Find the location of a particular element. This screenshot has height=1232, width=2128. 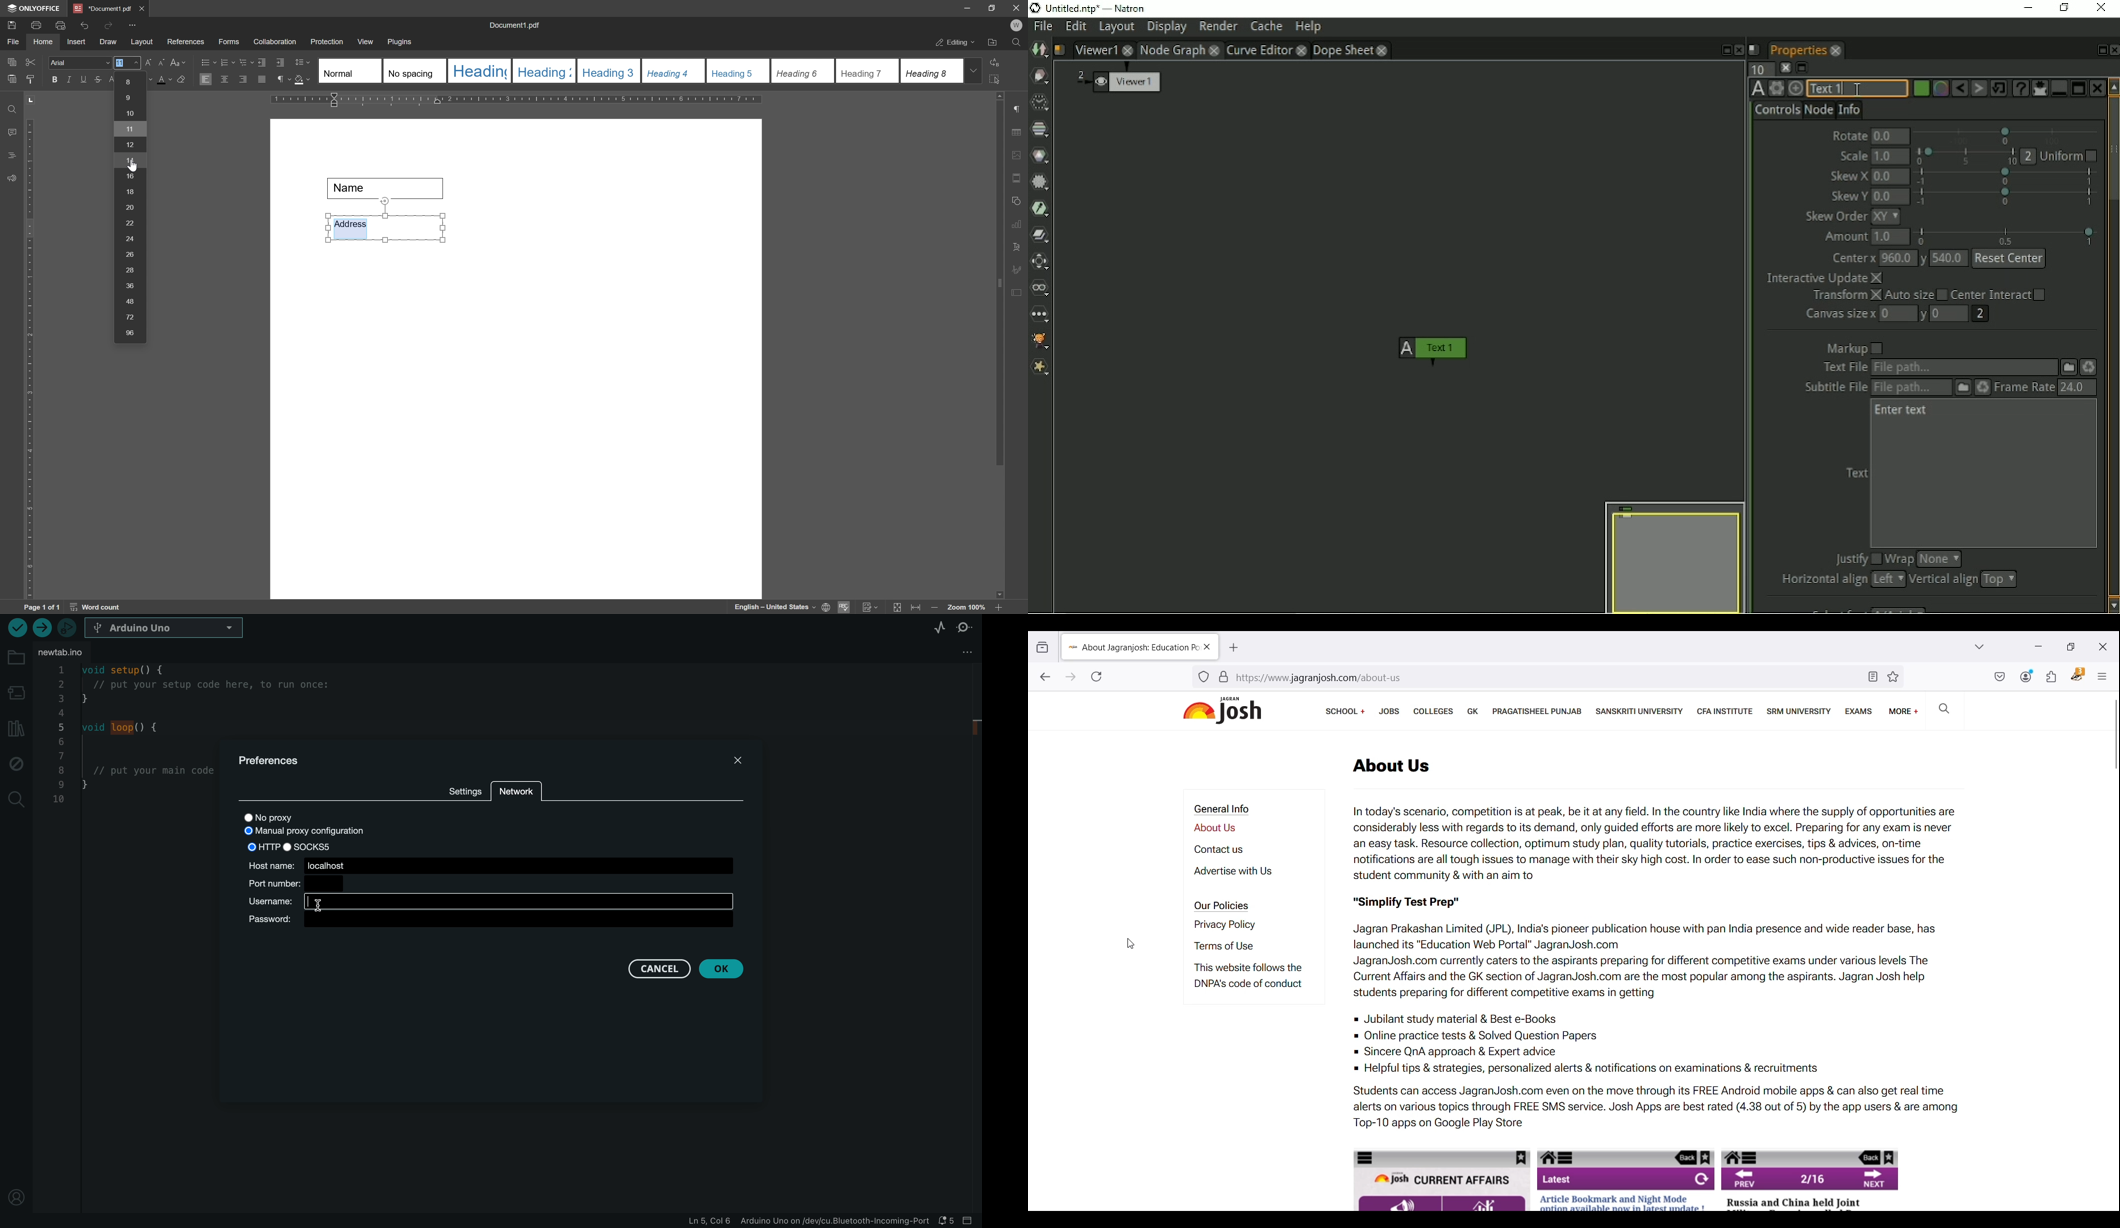

zoom out is located at coordinates (937, 608).